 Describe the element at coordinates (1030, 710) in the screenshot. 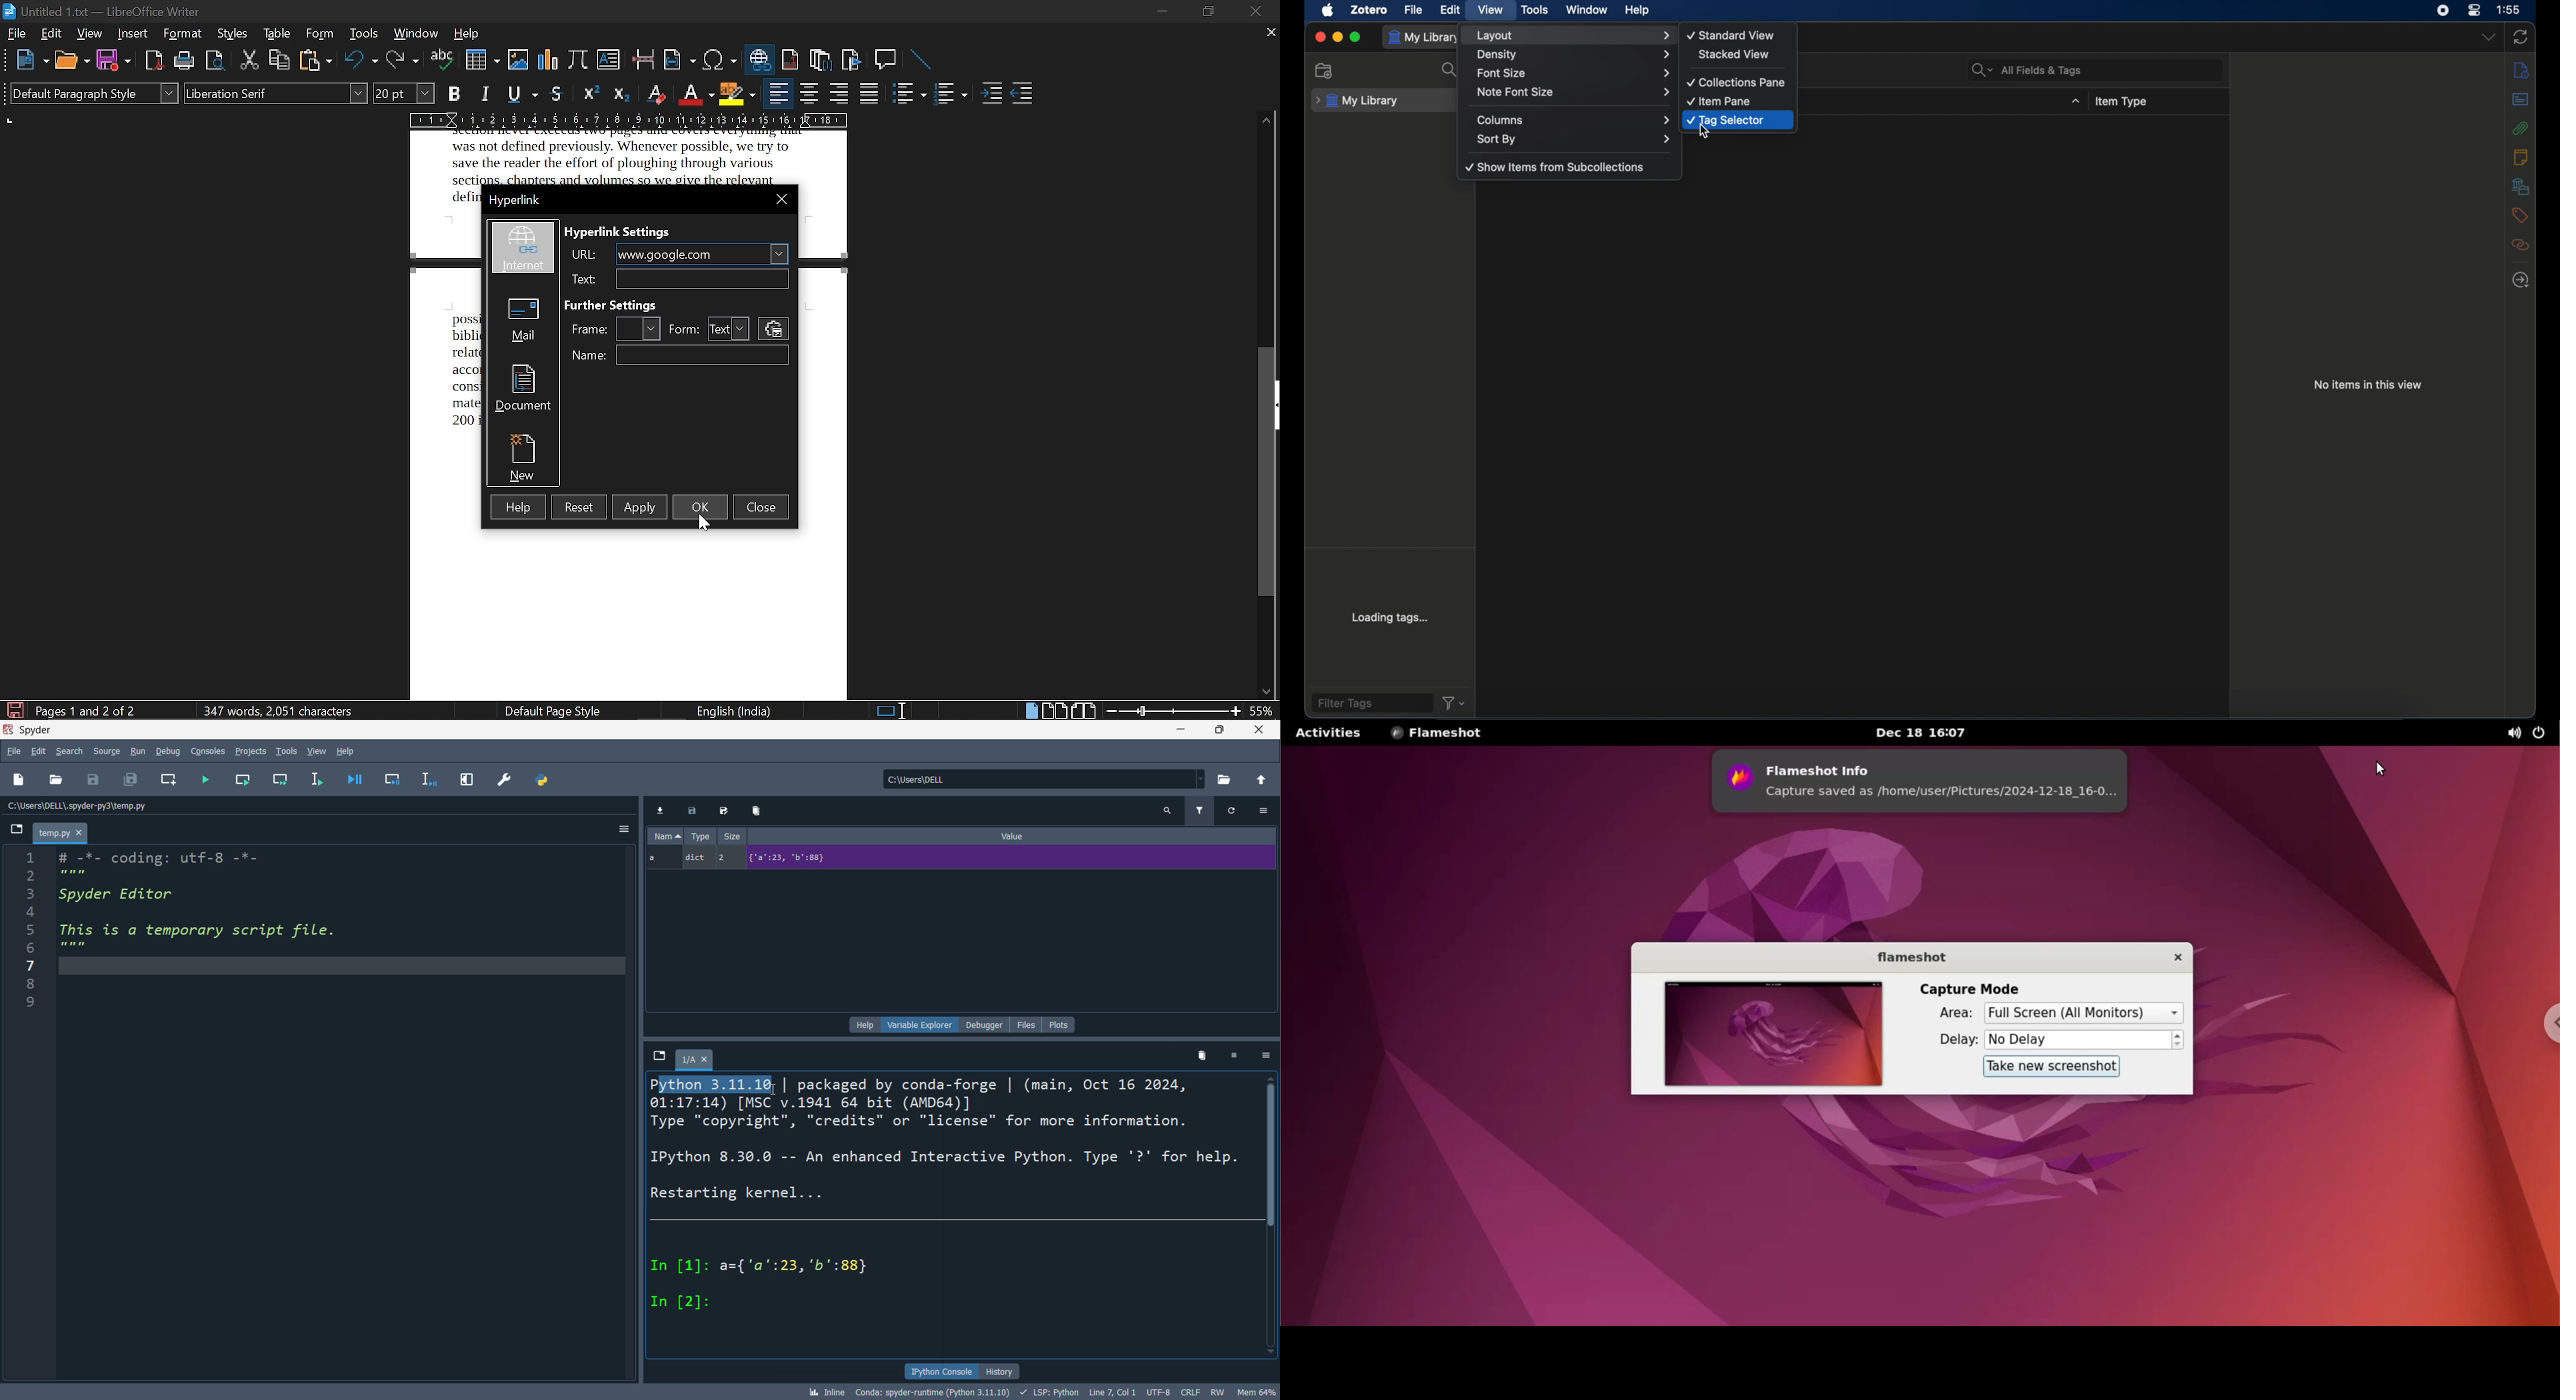

I see `single page view` at that location.